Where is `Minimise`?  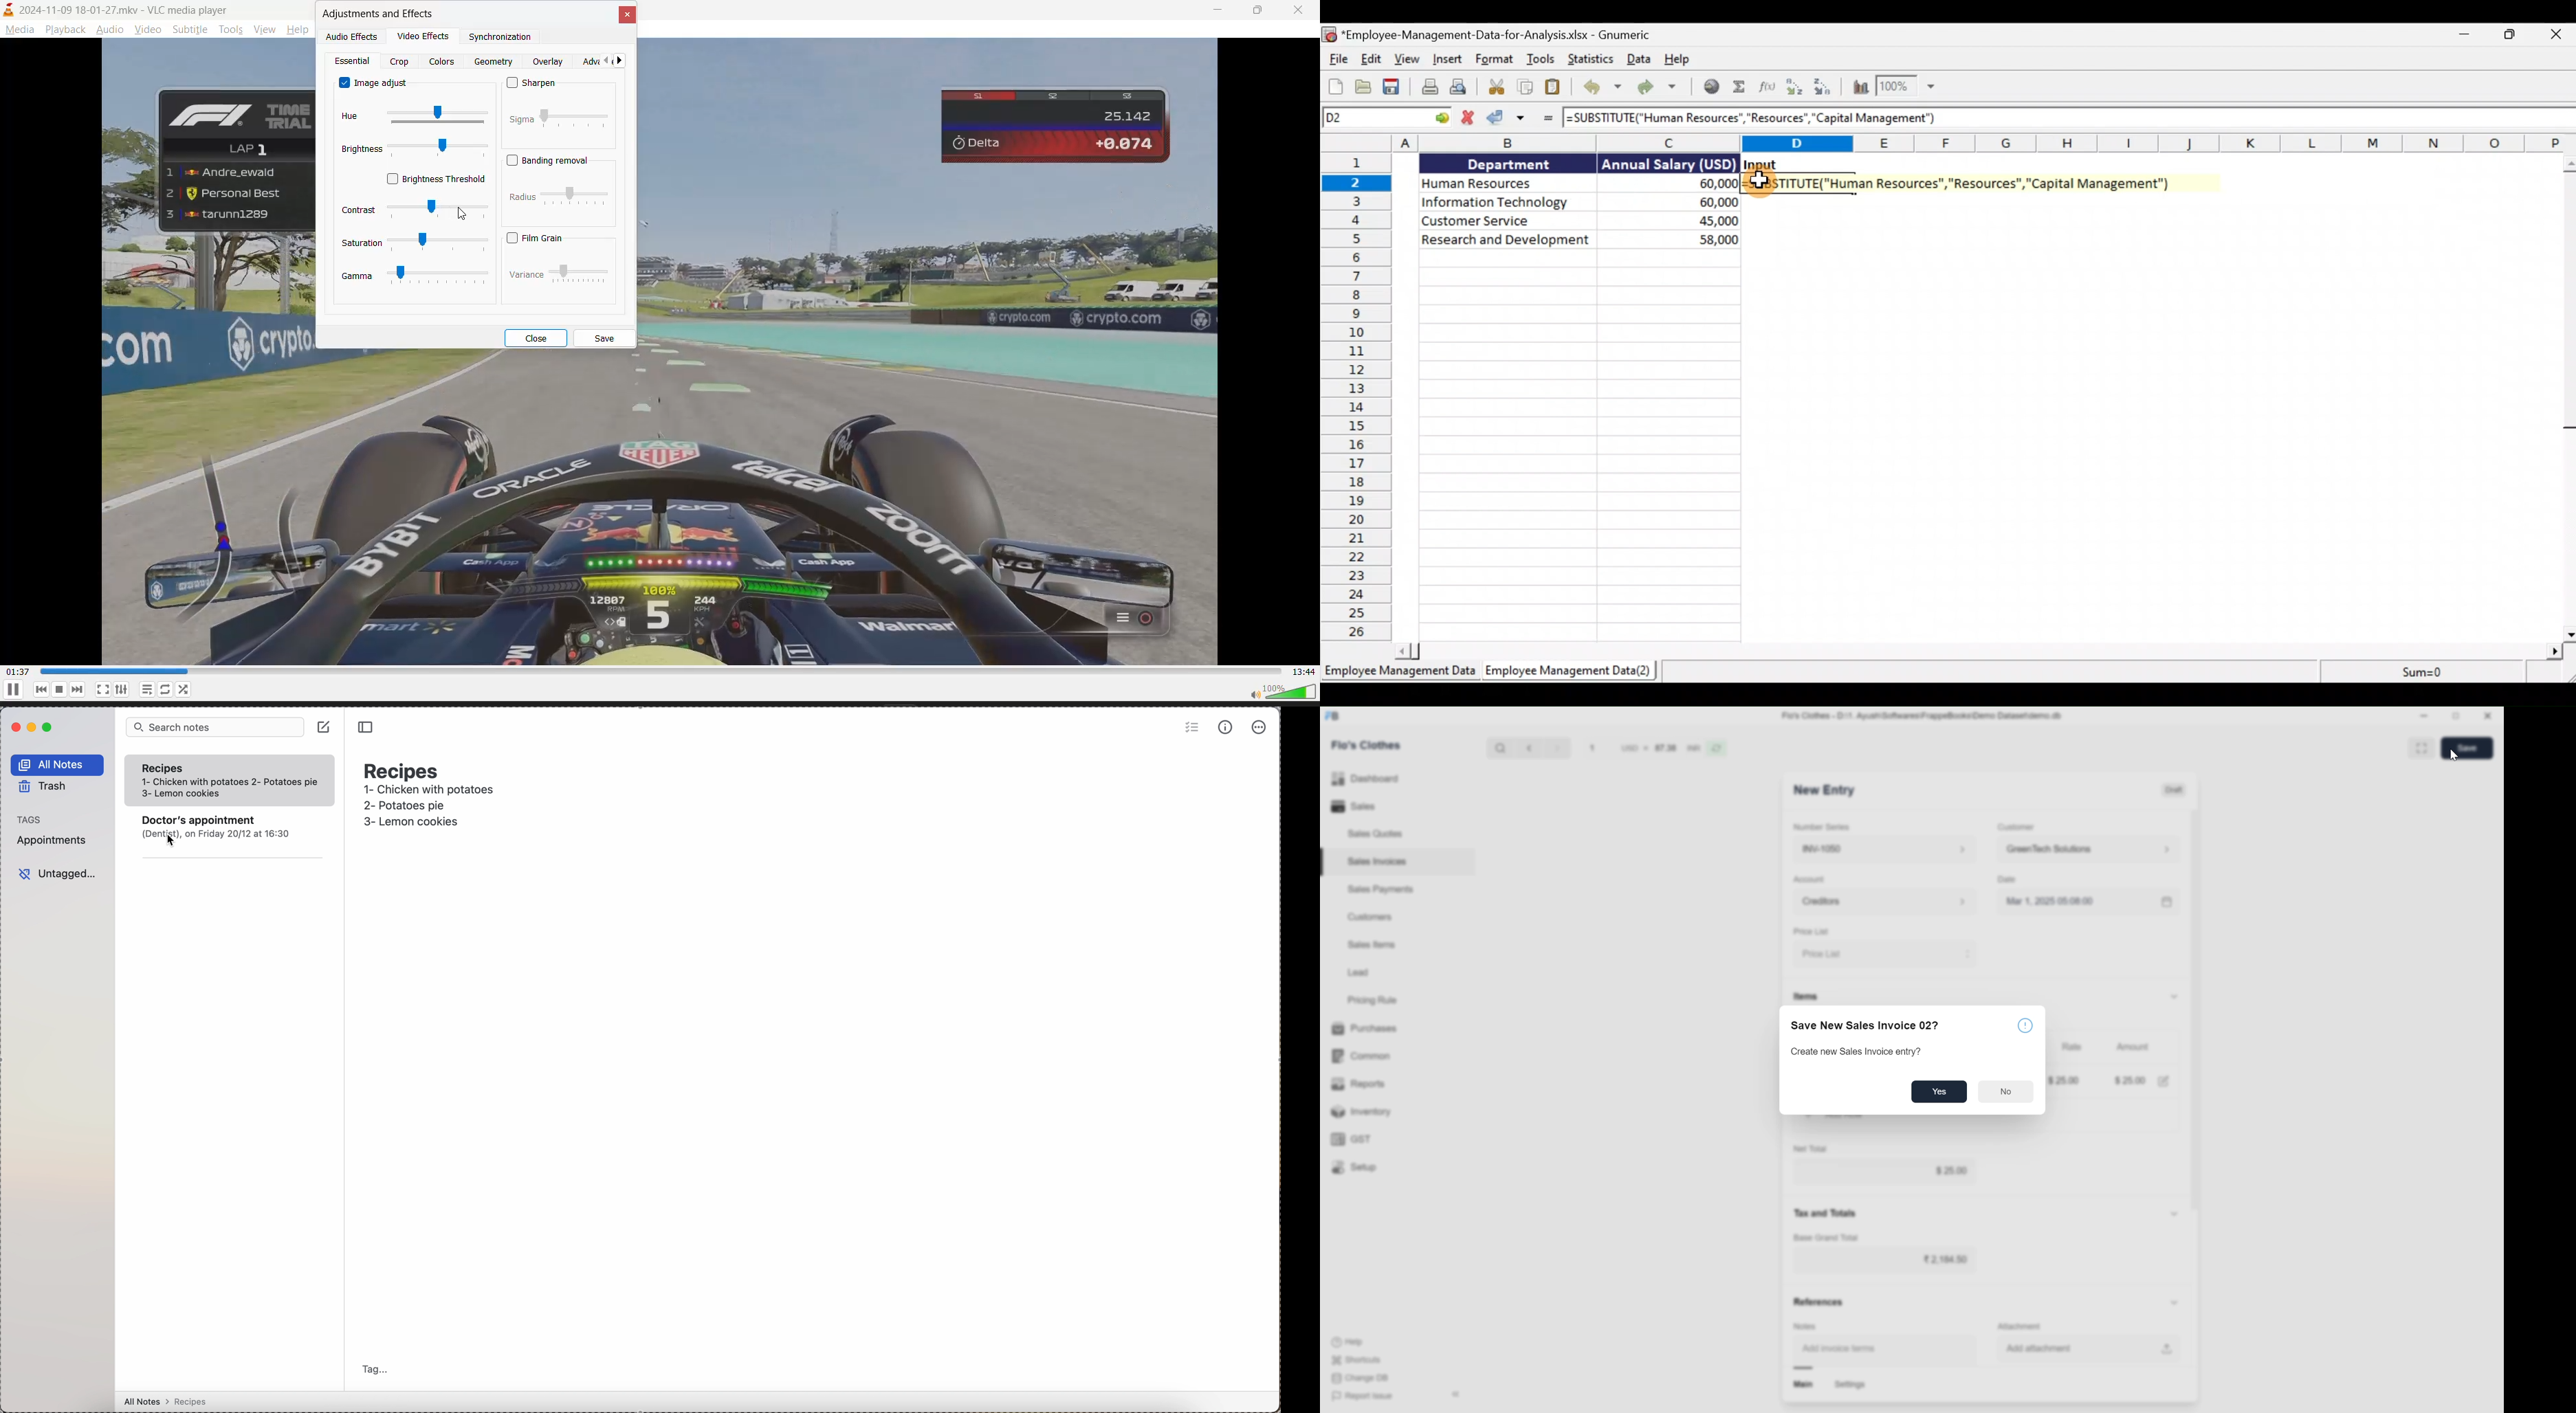 Minimise is located at coordinates (2460, 34).